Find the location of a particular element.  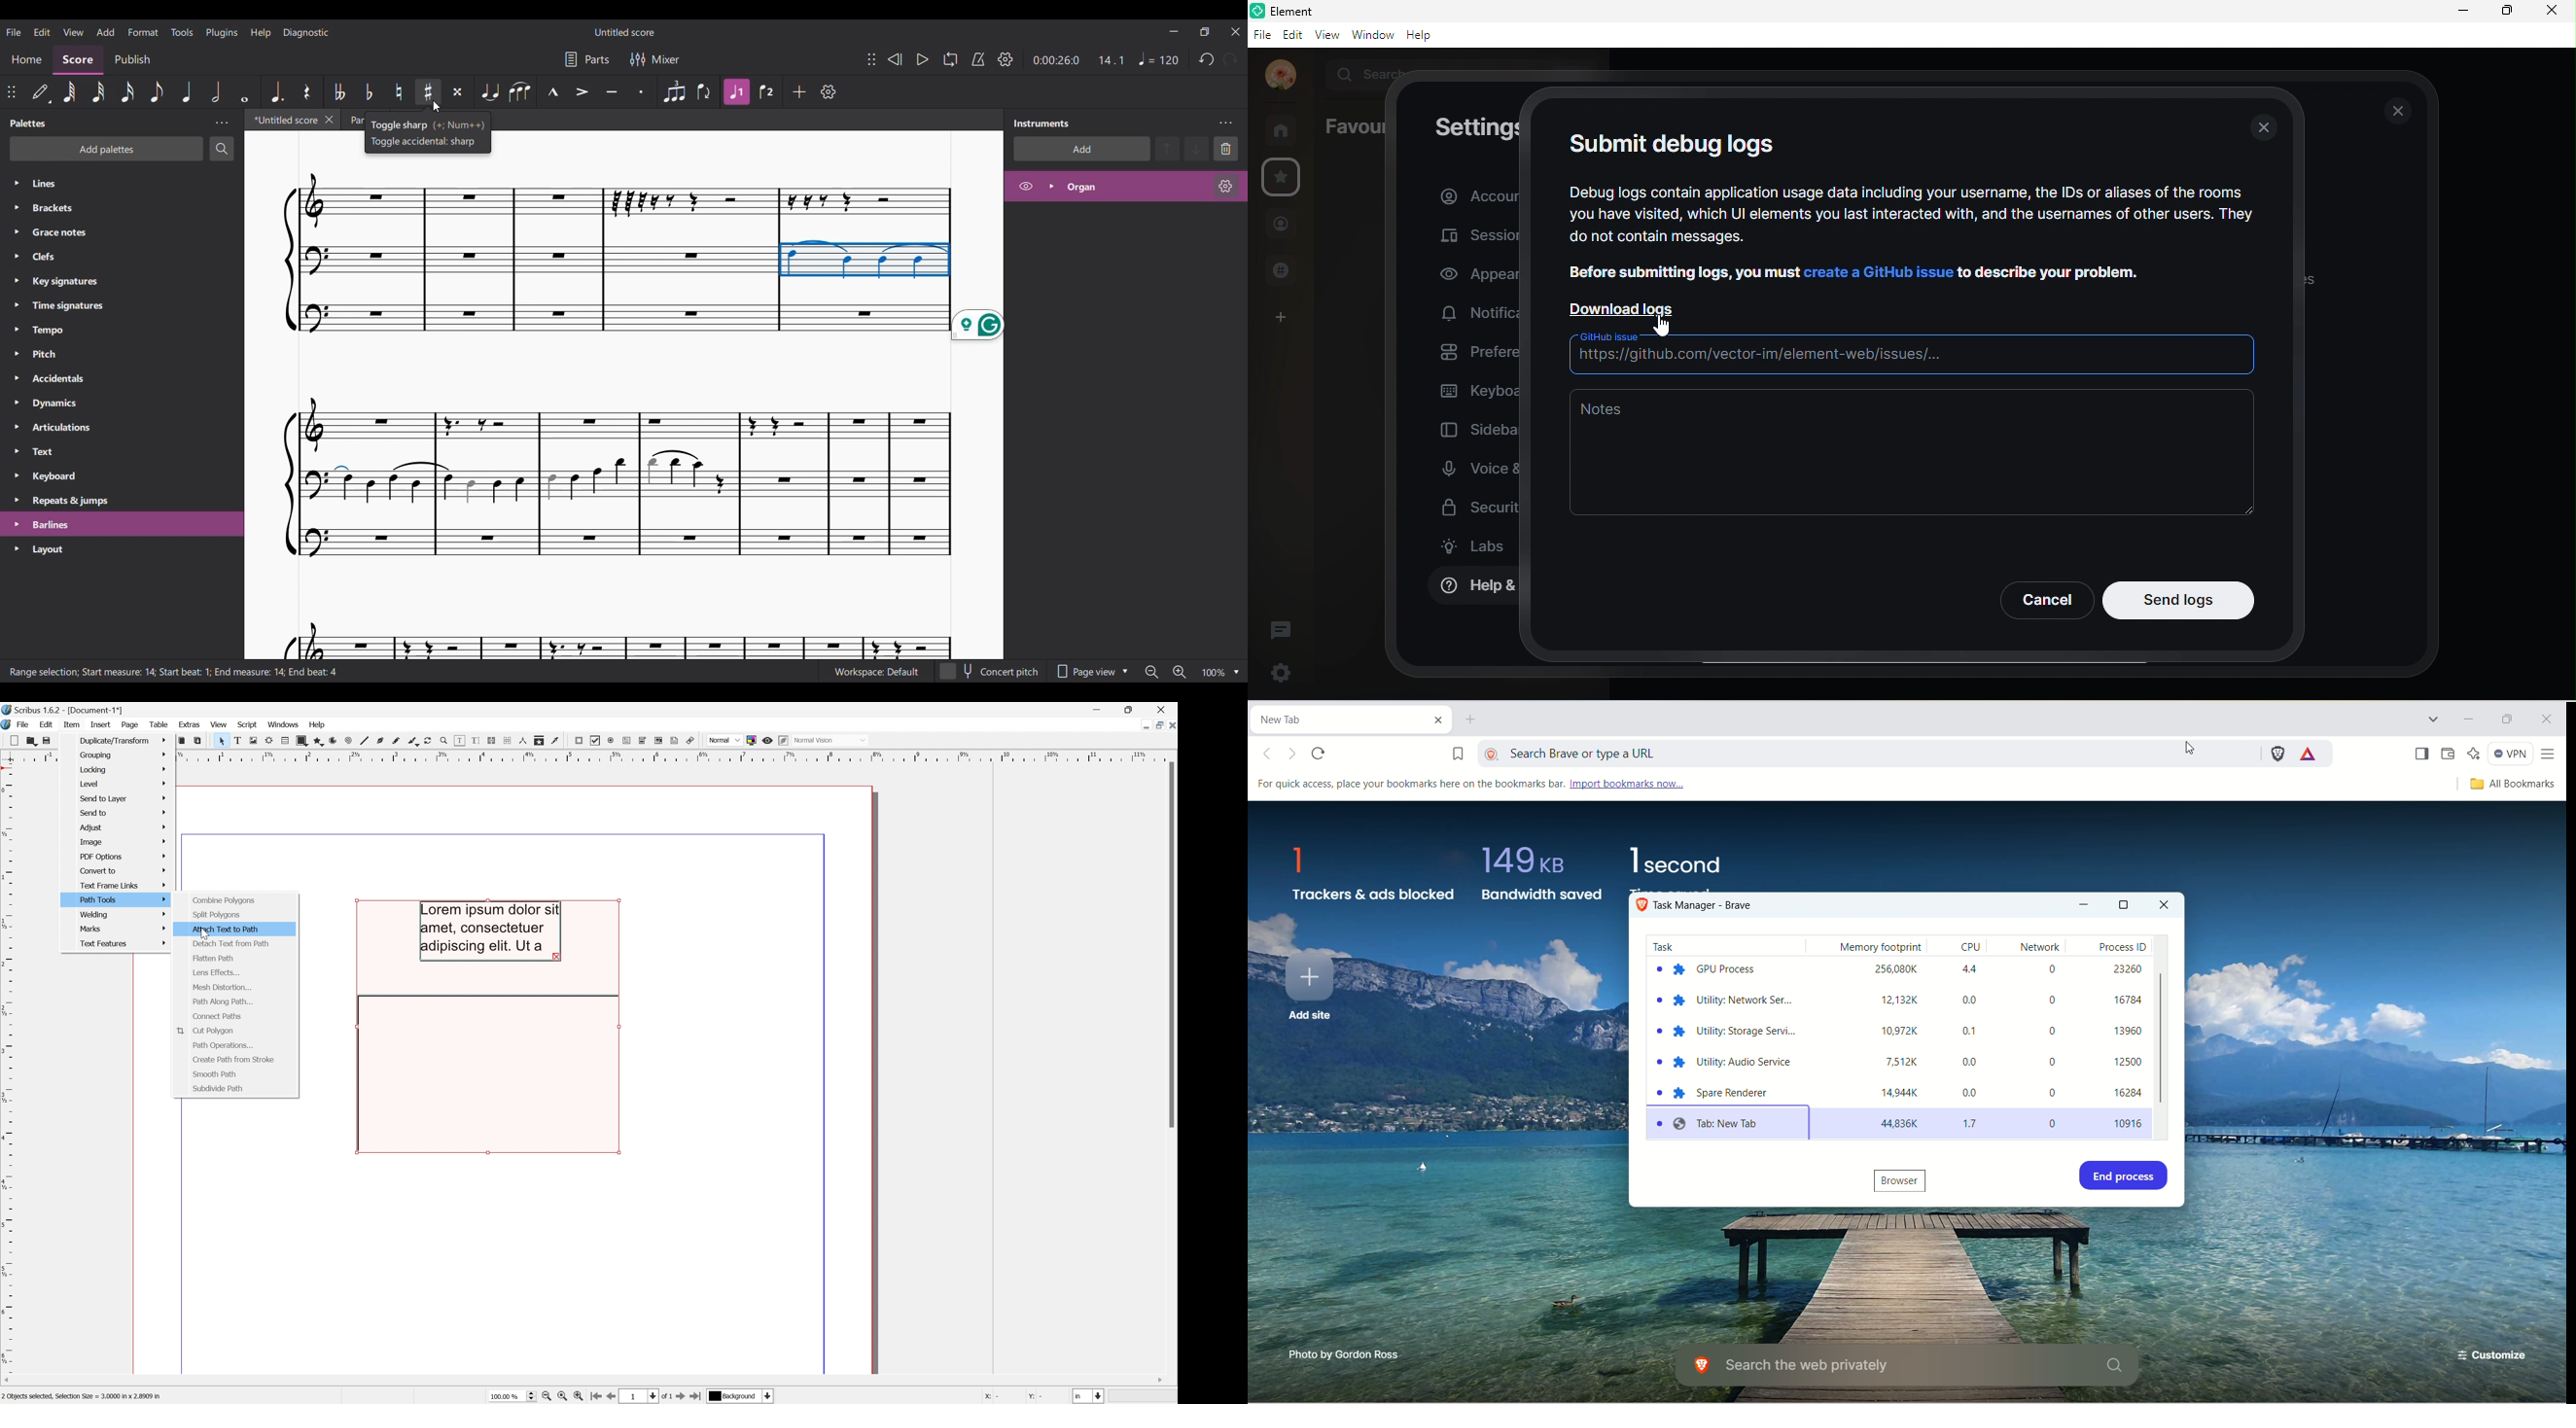

profile photo is located at coordinates (1275, 76).